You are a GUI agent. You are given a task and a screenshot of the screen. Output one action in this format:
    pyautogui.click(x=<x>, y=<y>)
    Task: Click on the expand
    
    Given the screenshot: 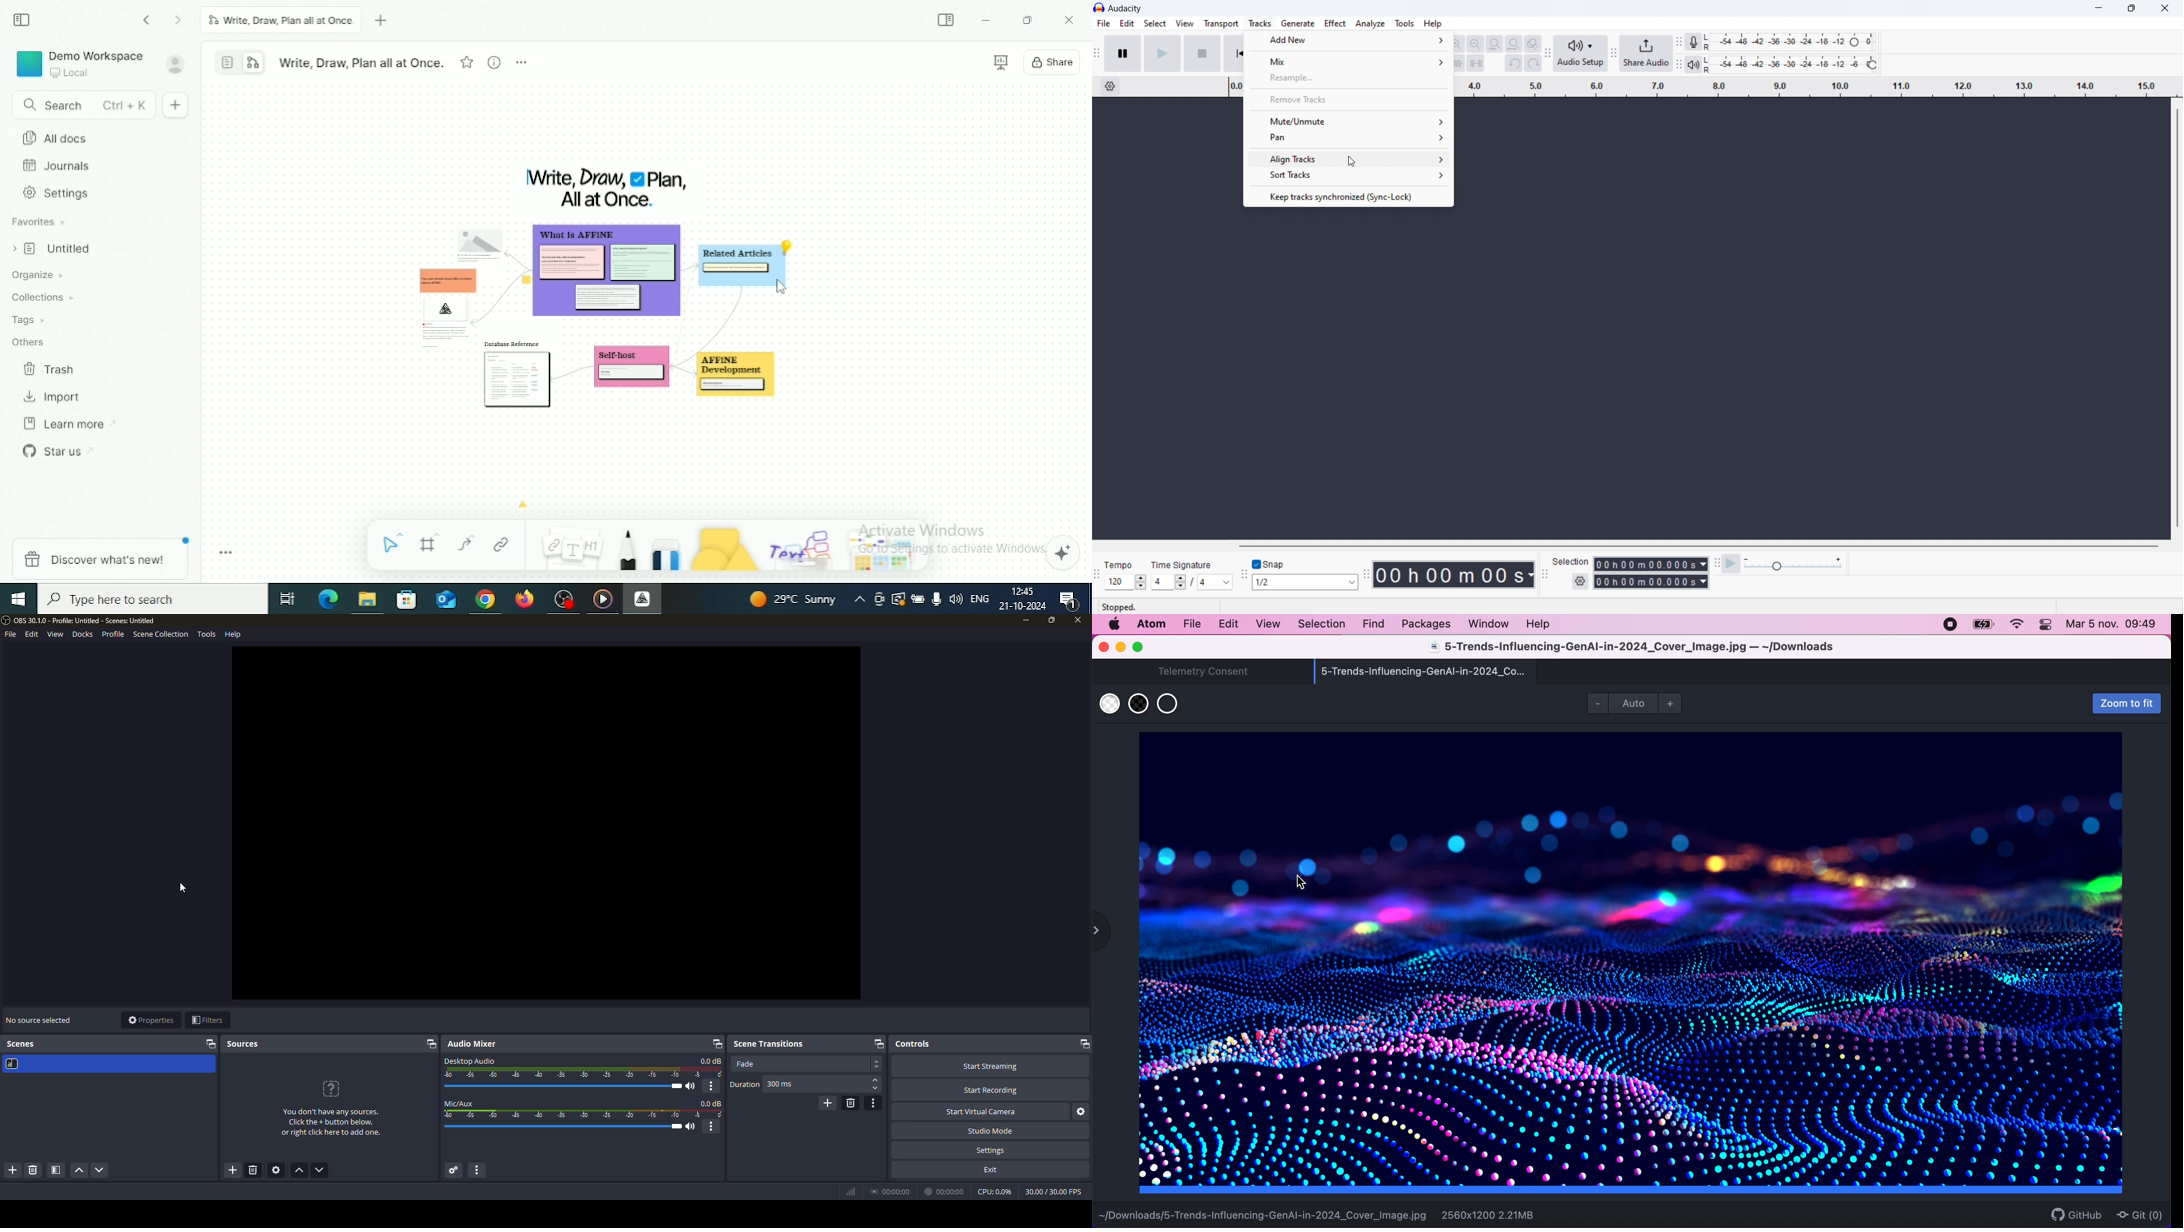 What is the action you would take?
    pyautogui.click(x=878, y=1044)
    